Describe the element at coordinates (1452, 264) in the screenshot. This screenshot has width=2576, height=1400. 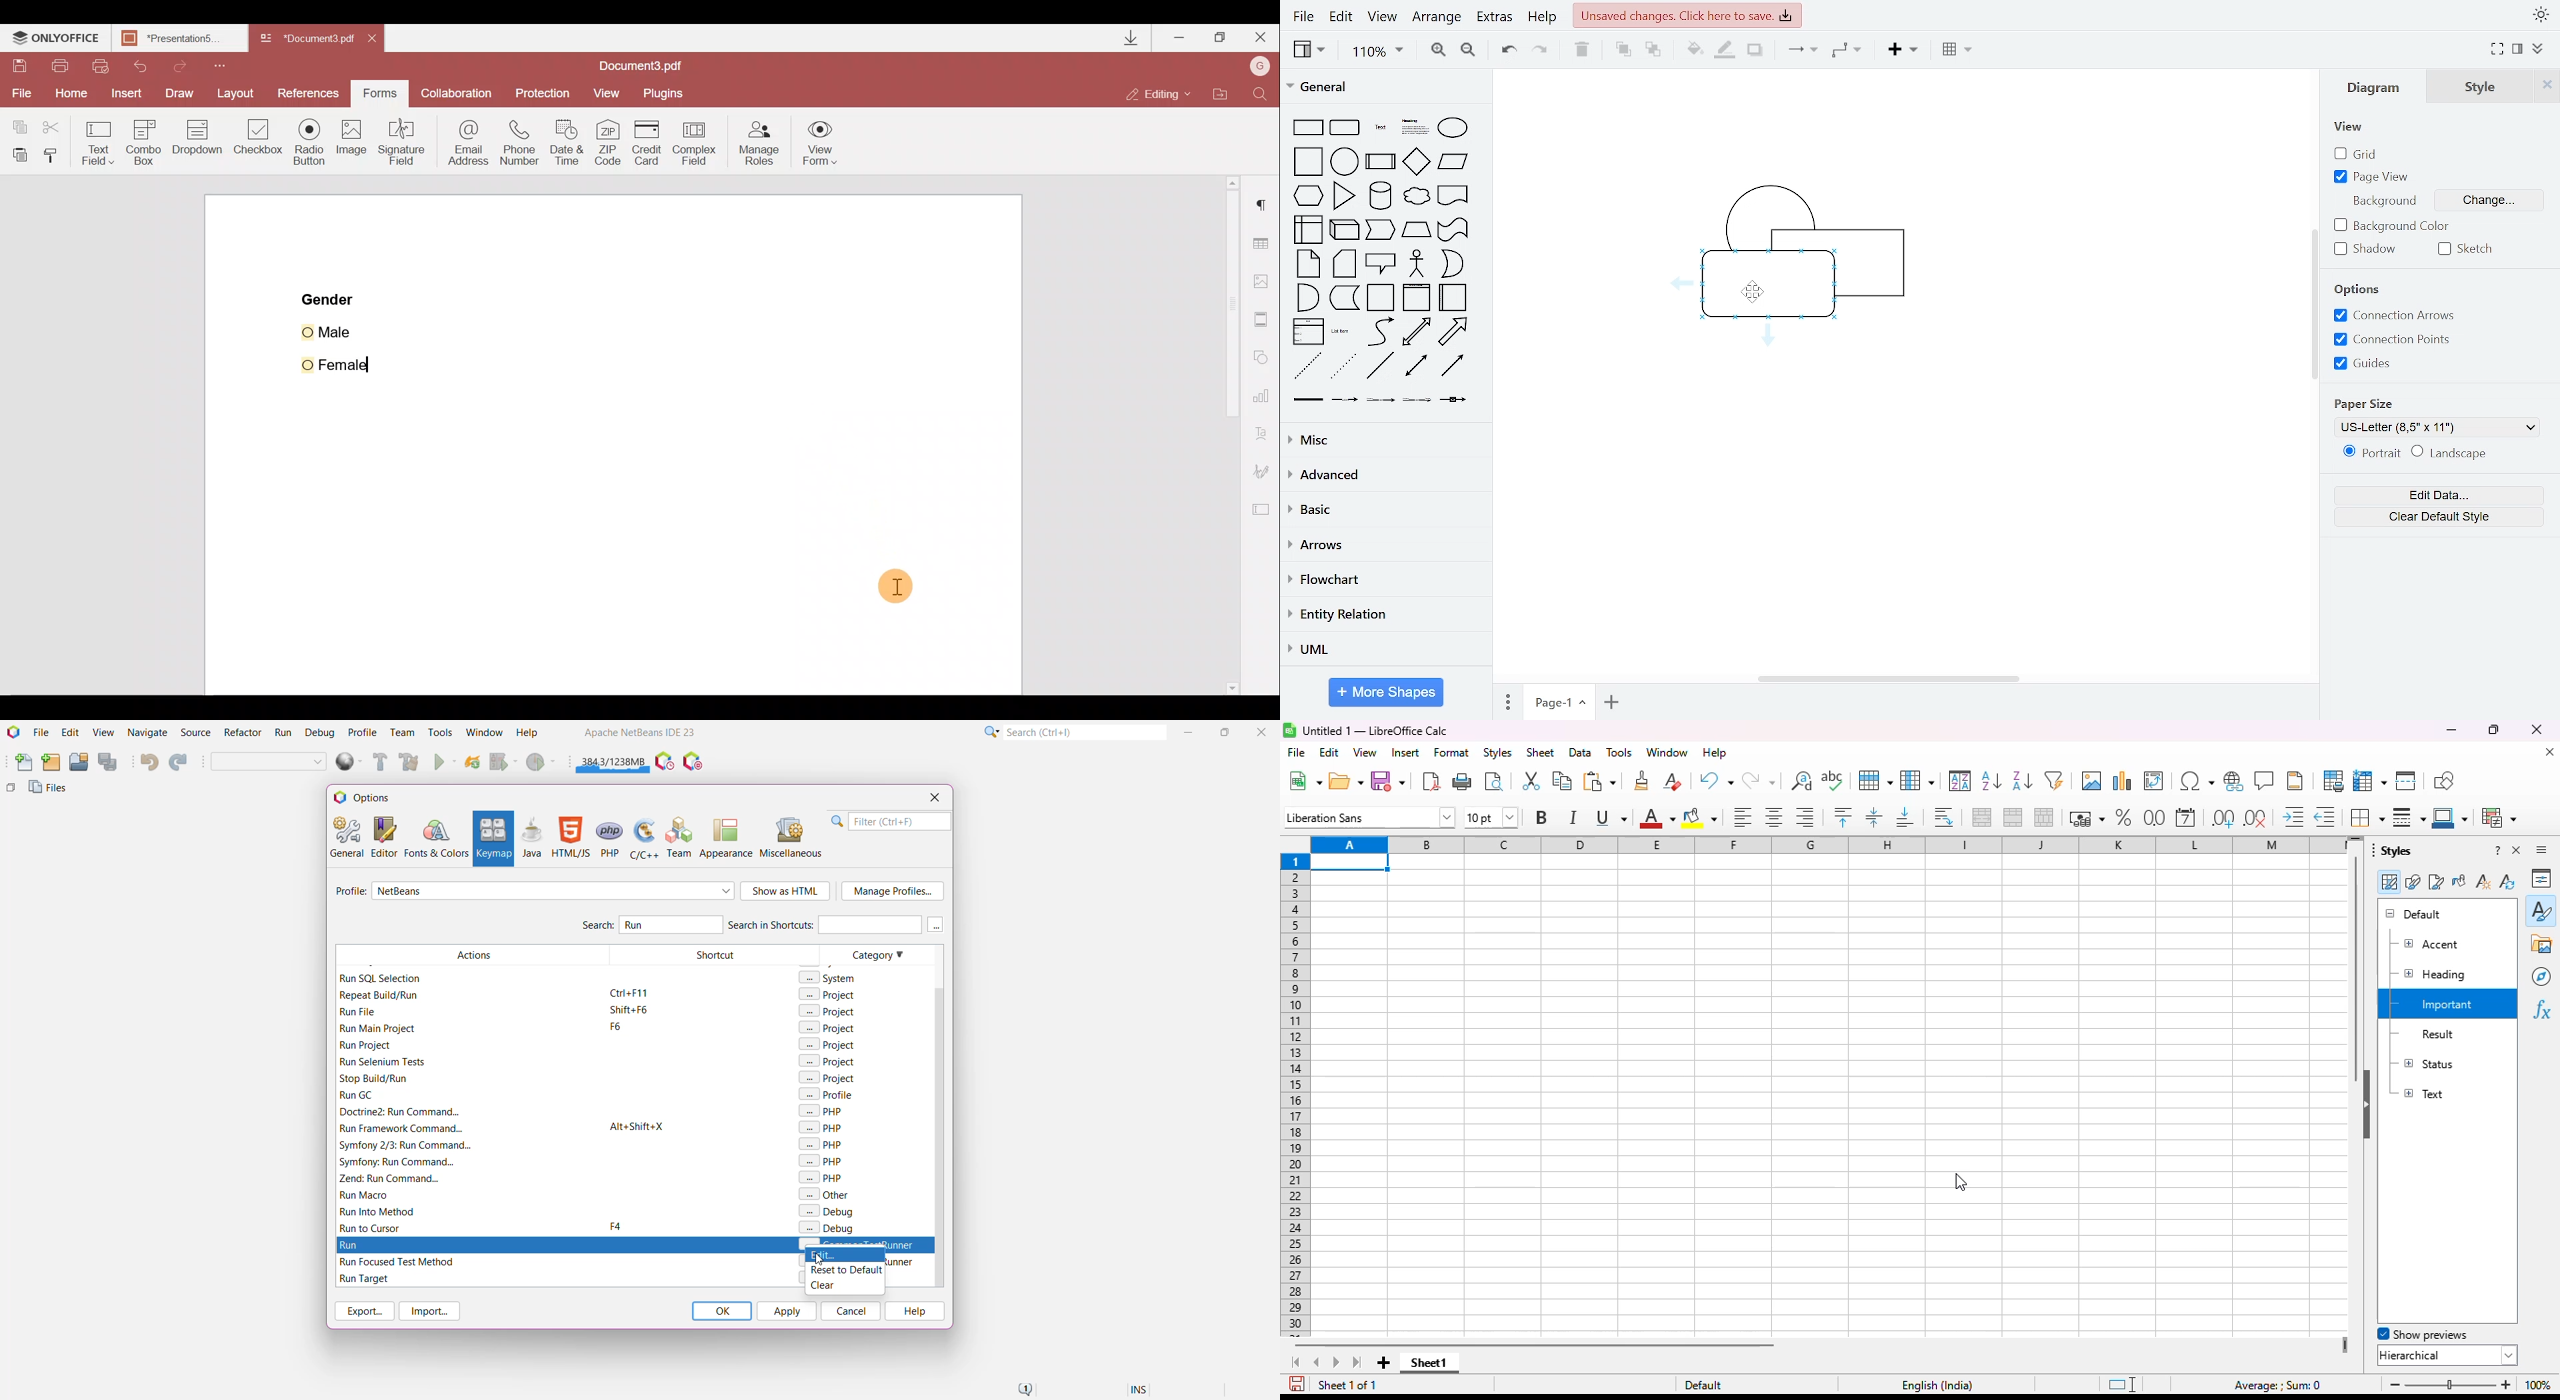
I see `or` at that location.